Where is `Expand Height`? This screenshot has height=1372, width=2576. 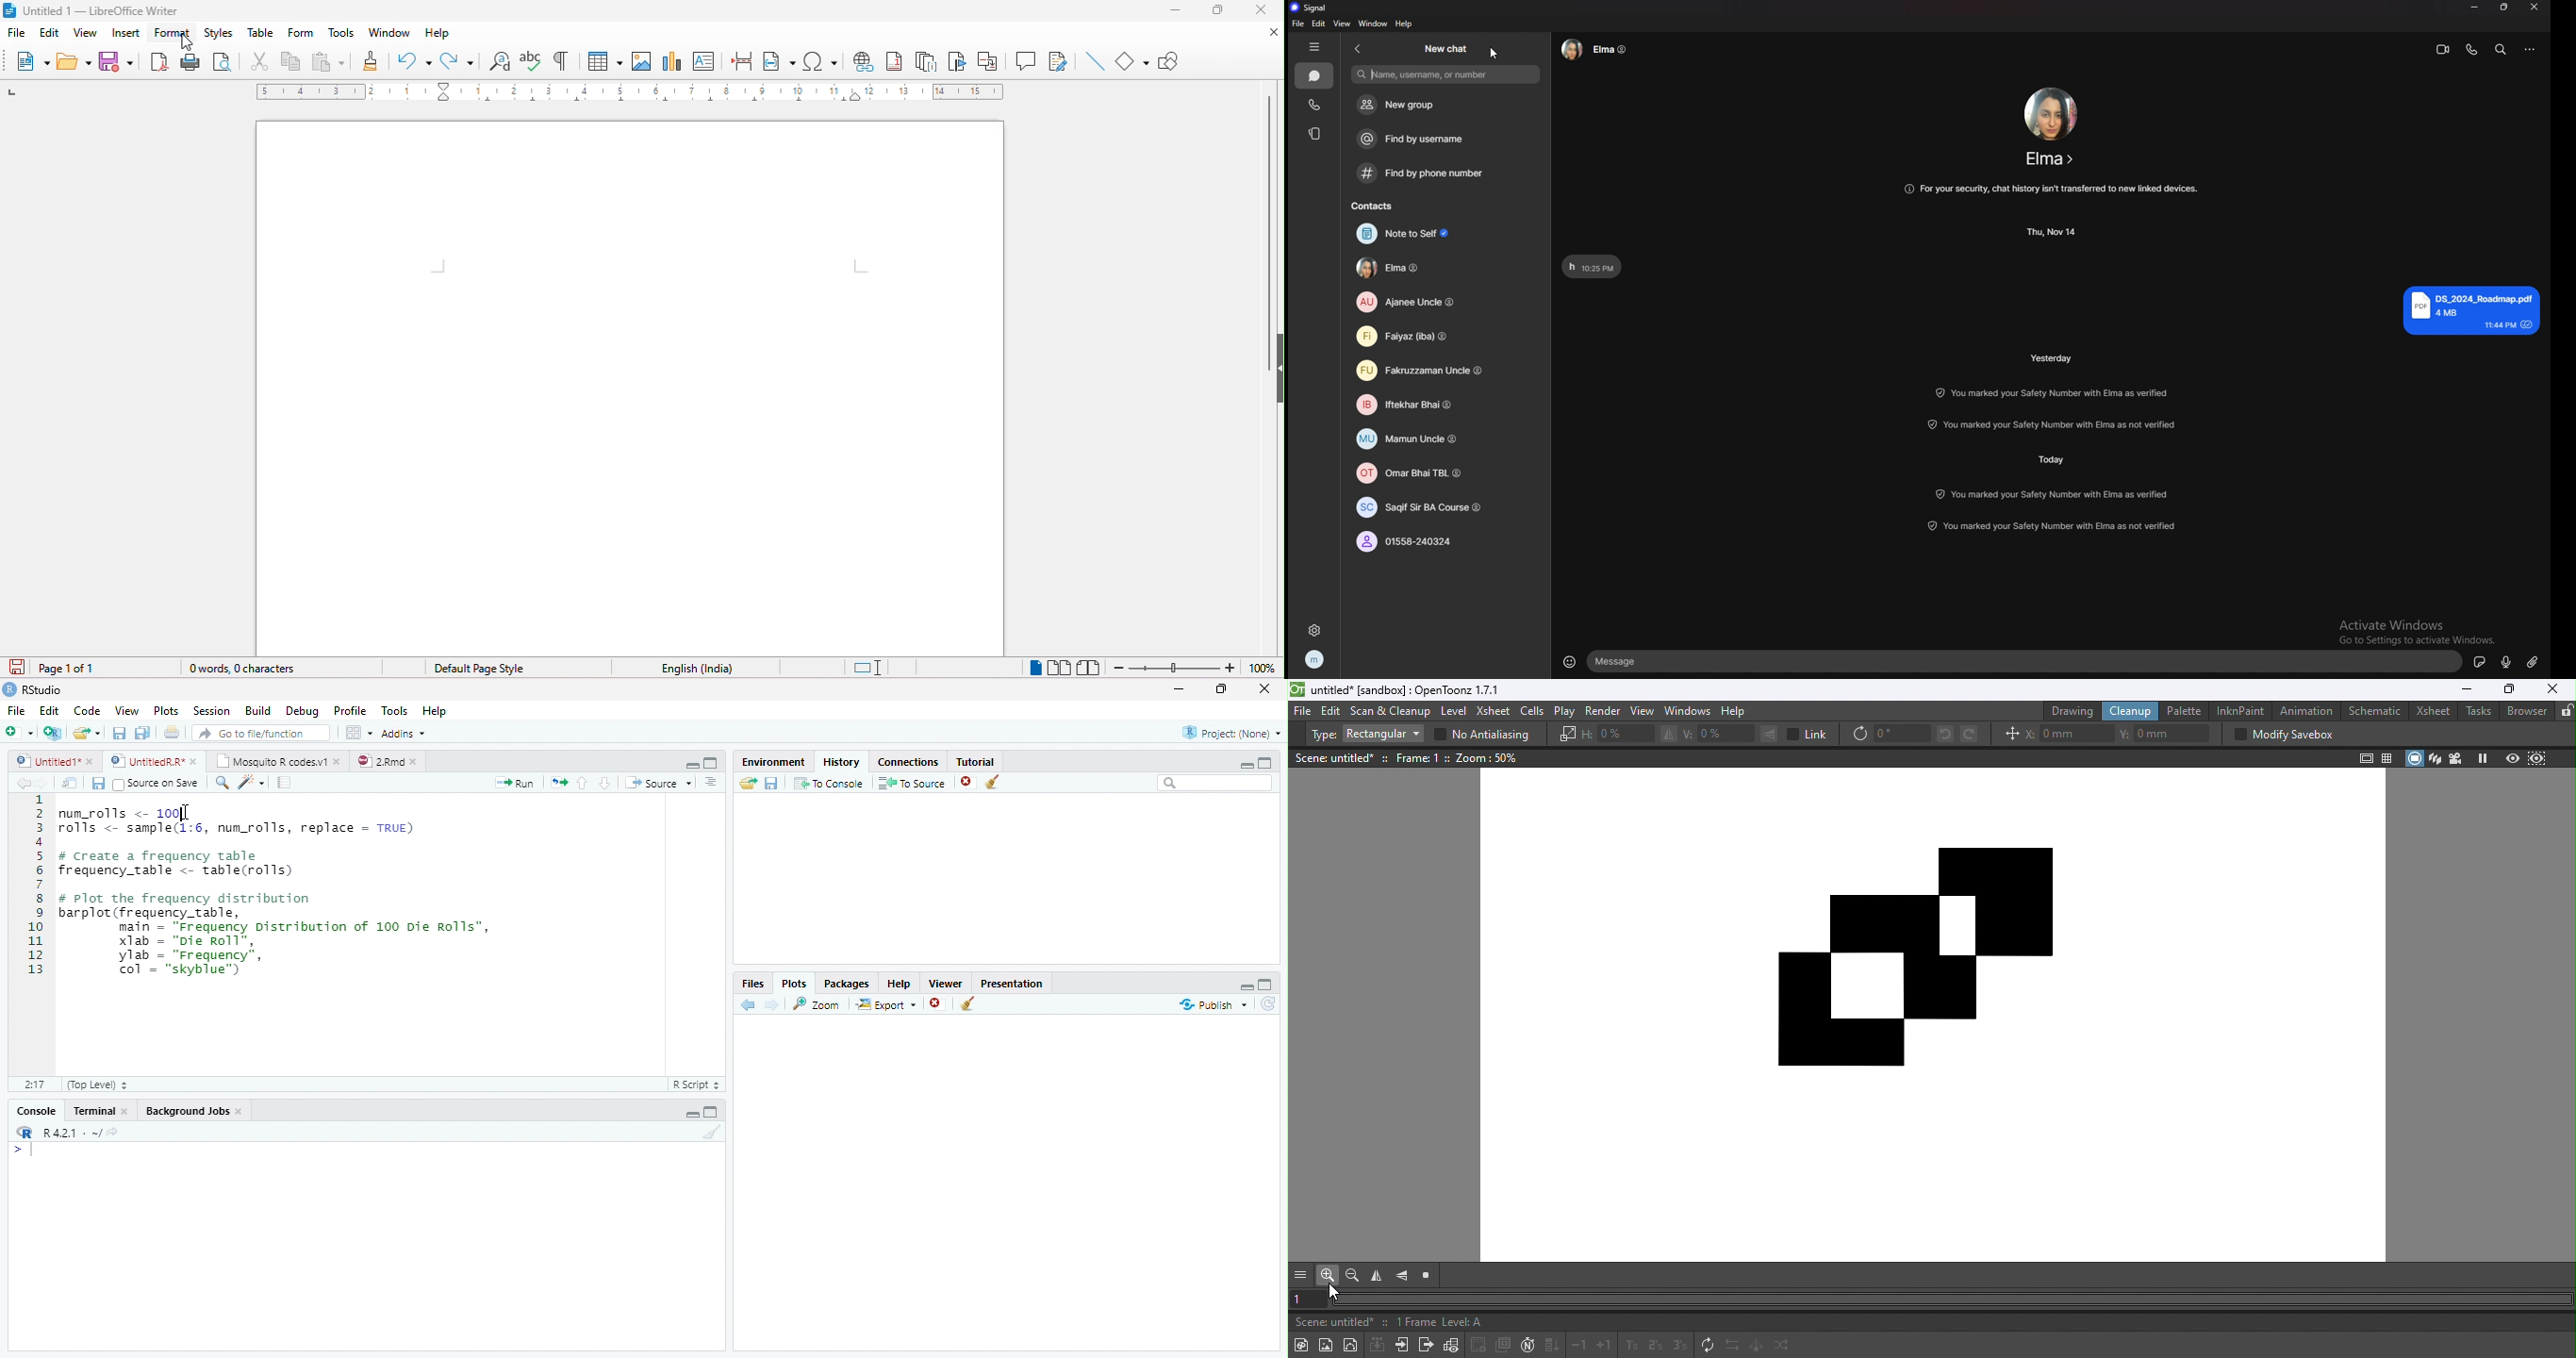 Expand Height is located at coordinates (712, 1112).